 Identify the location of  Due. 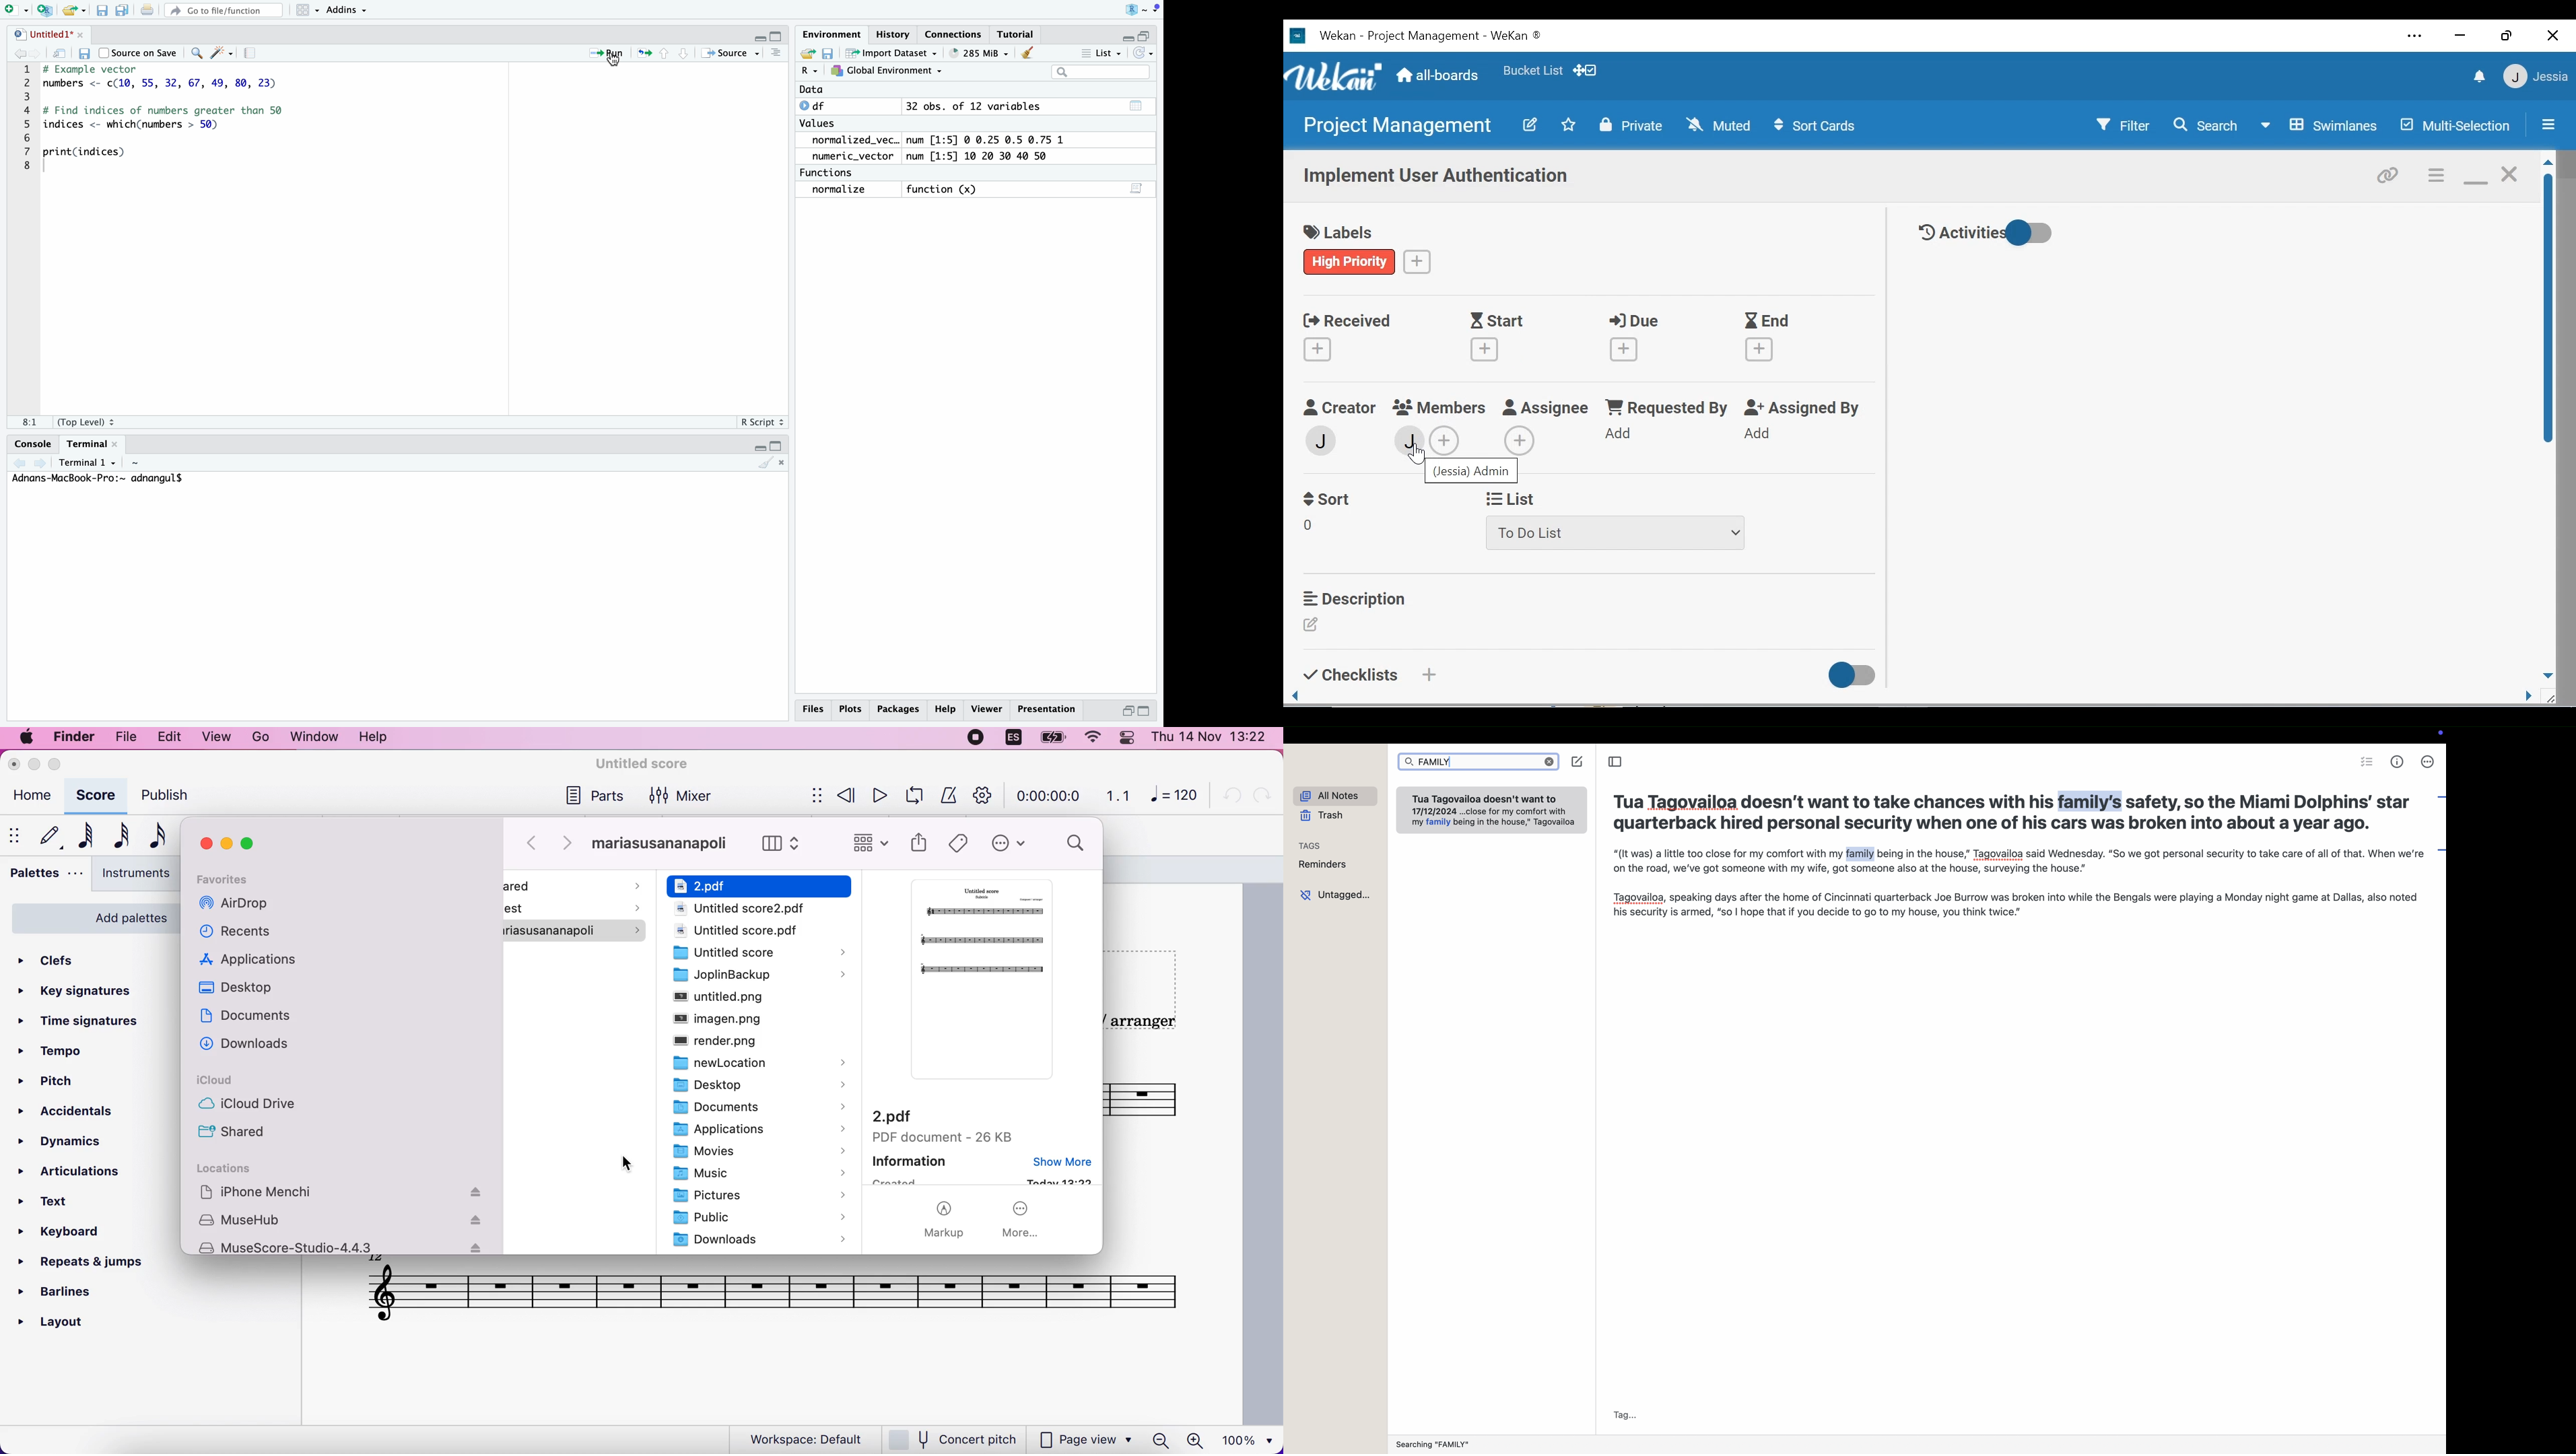
(1629, 339).